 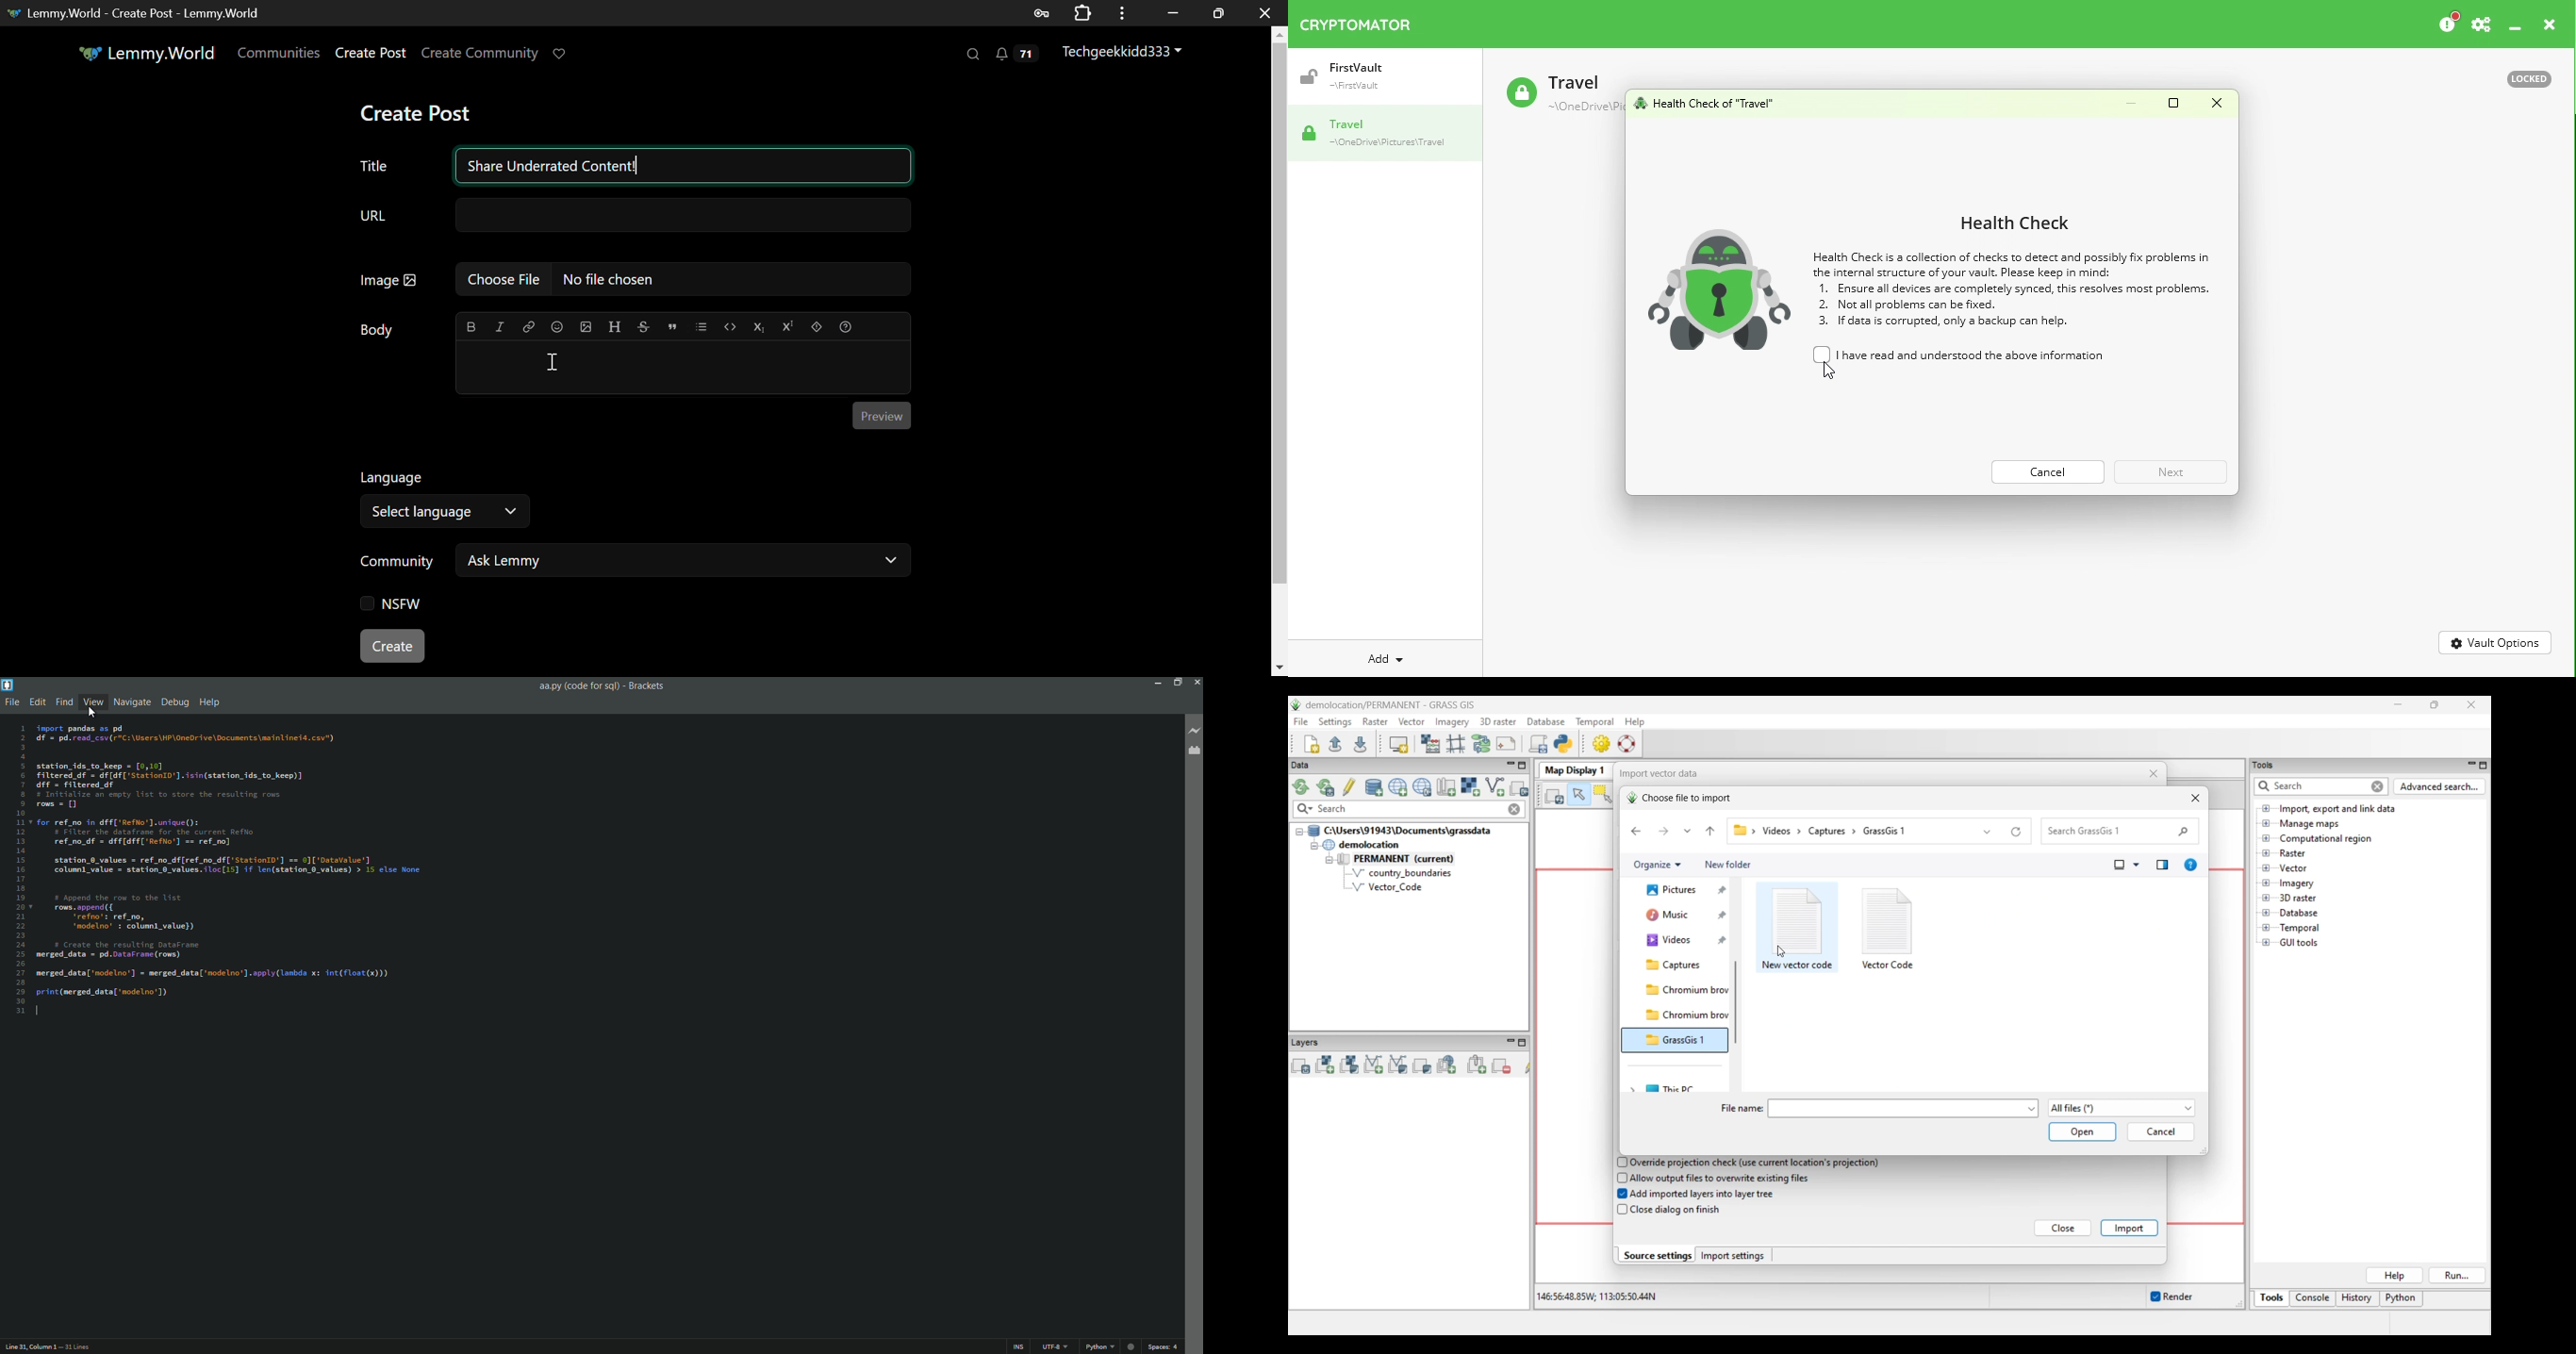 I want to click on Body, so click(x=378, y=330).